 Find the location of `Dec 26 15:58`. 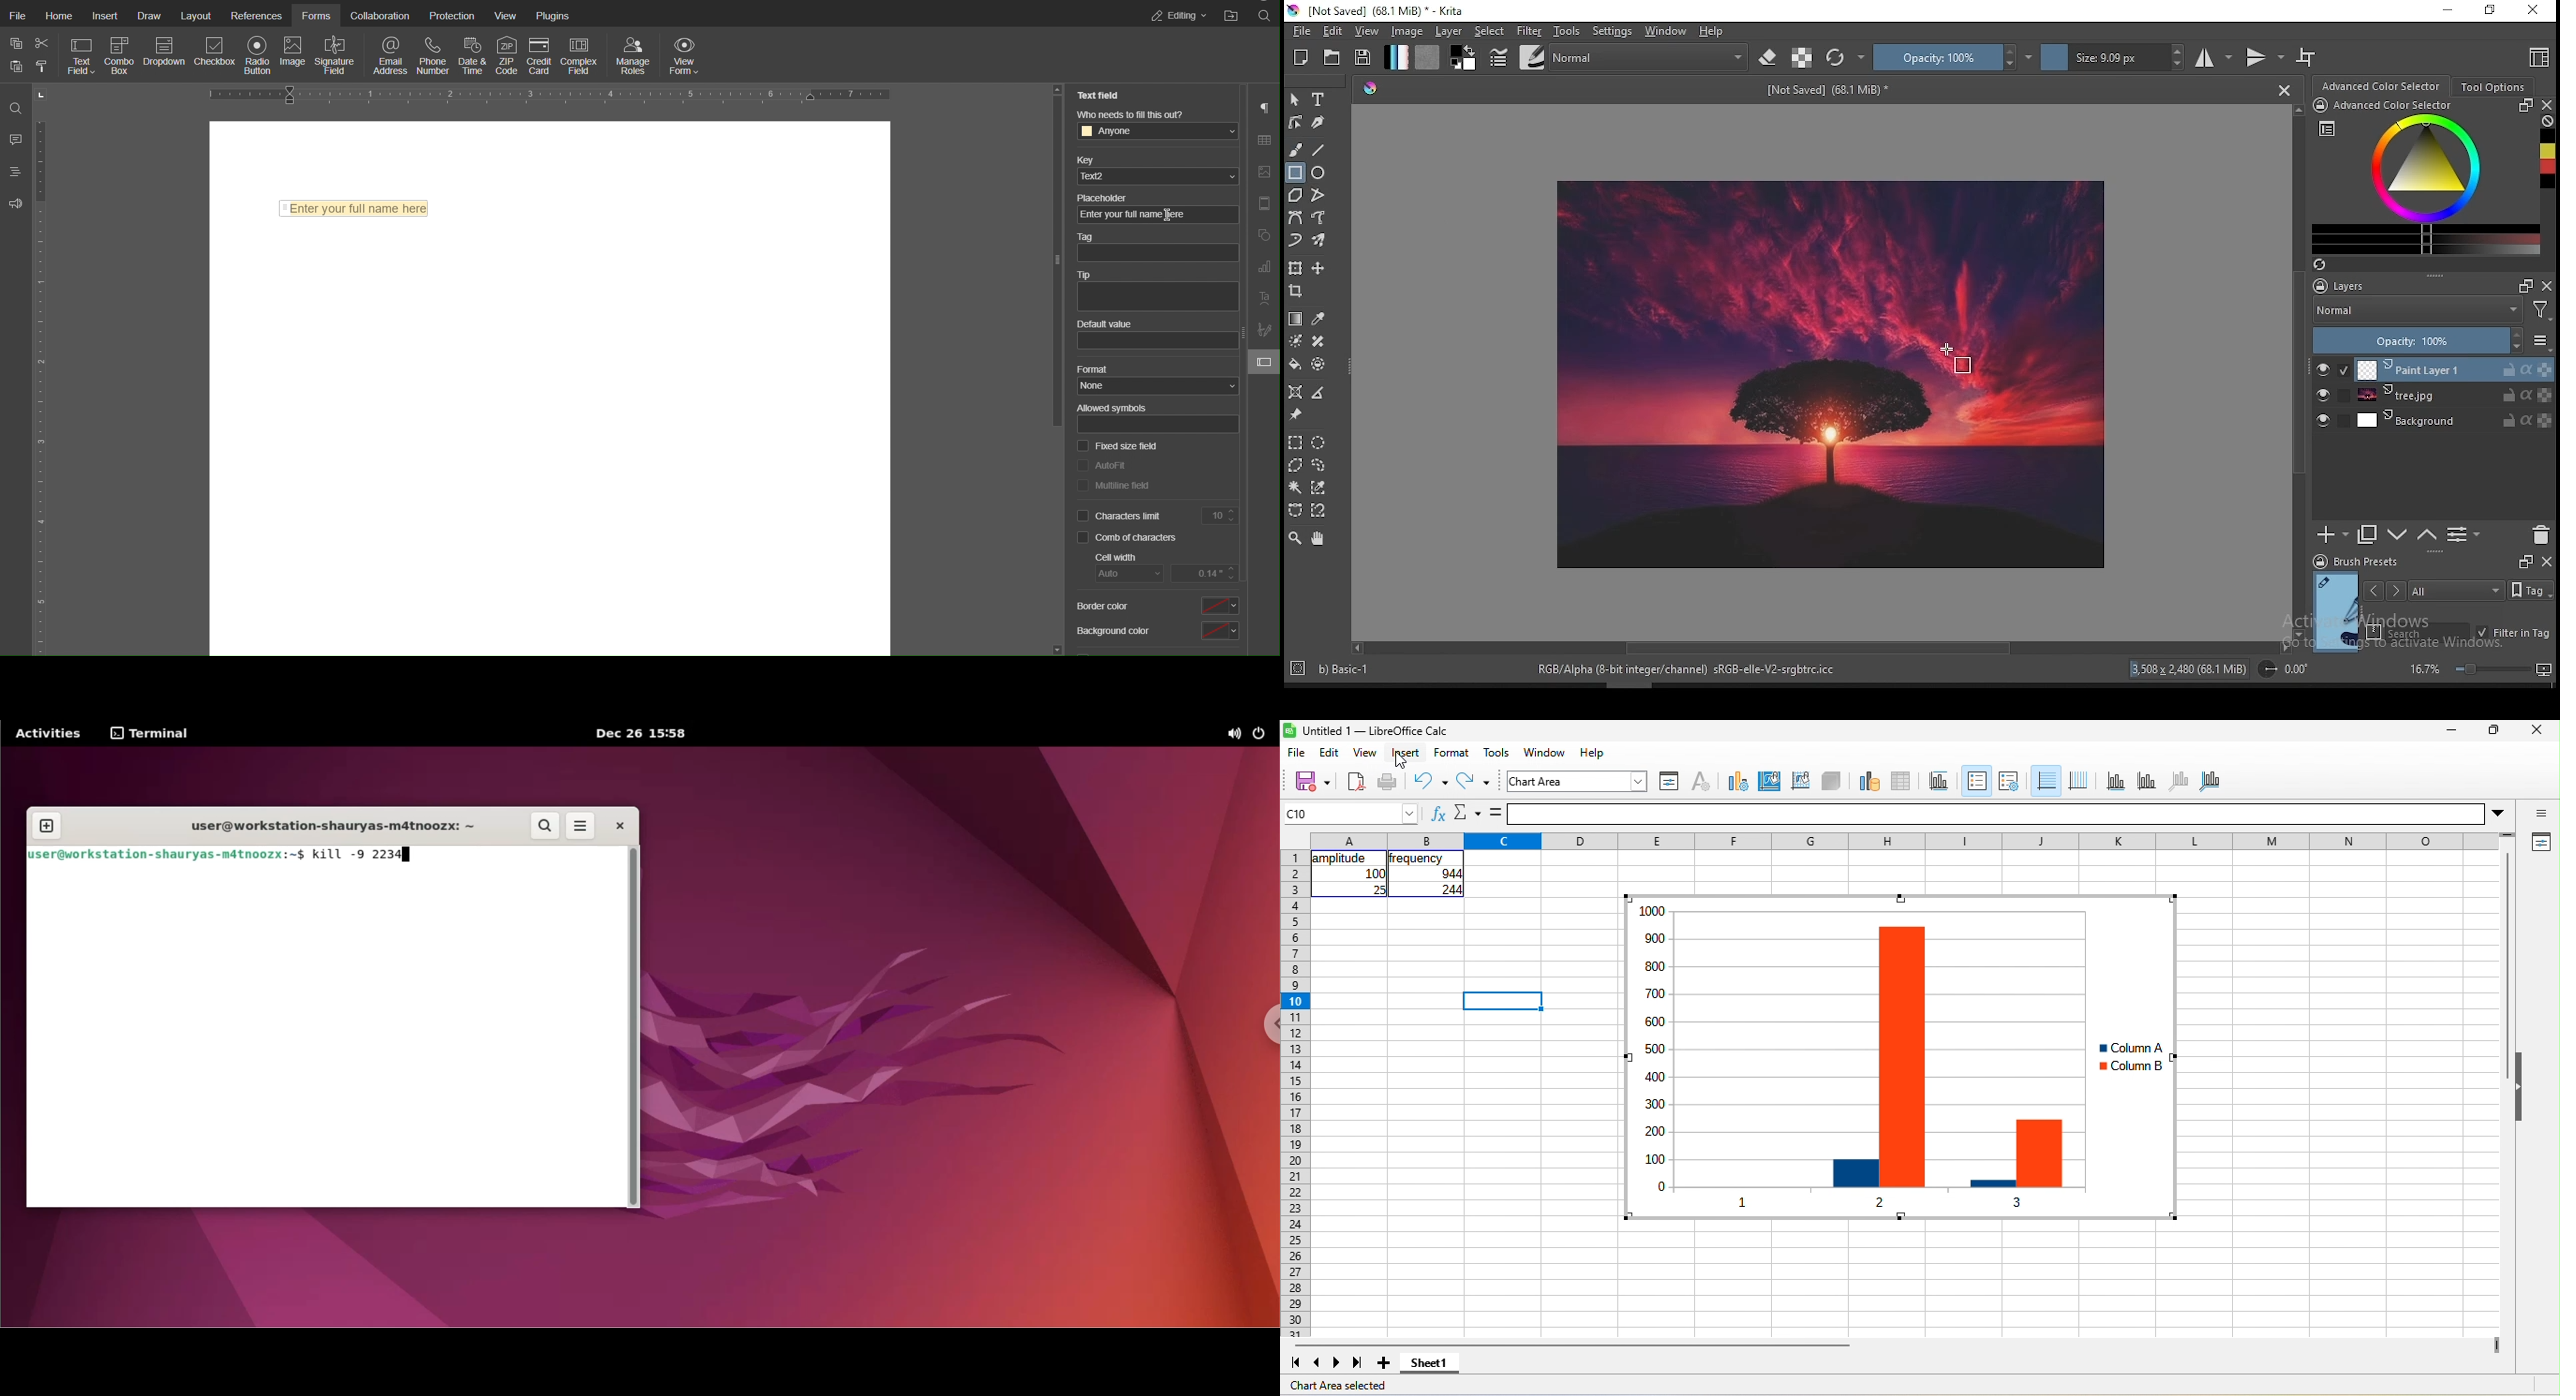

Dec 26 15:58 is located at coordinates (638, 734).